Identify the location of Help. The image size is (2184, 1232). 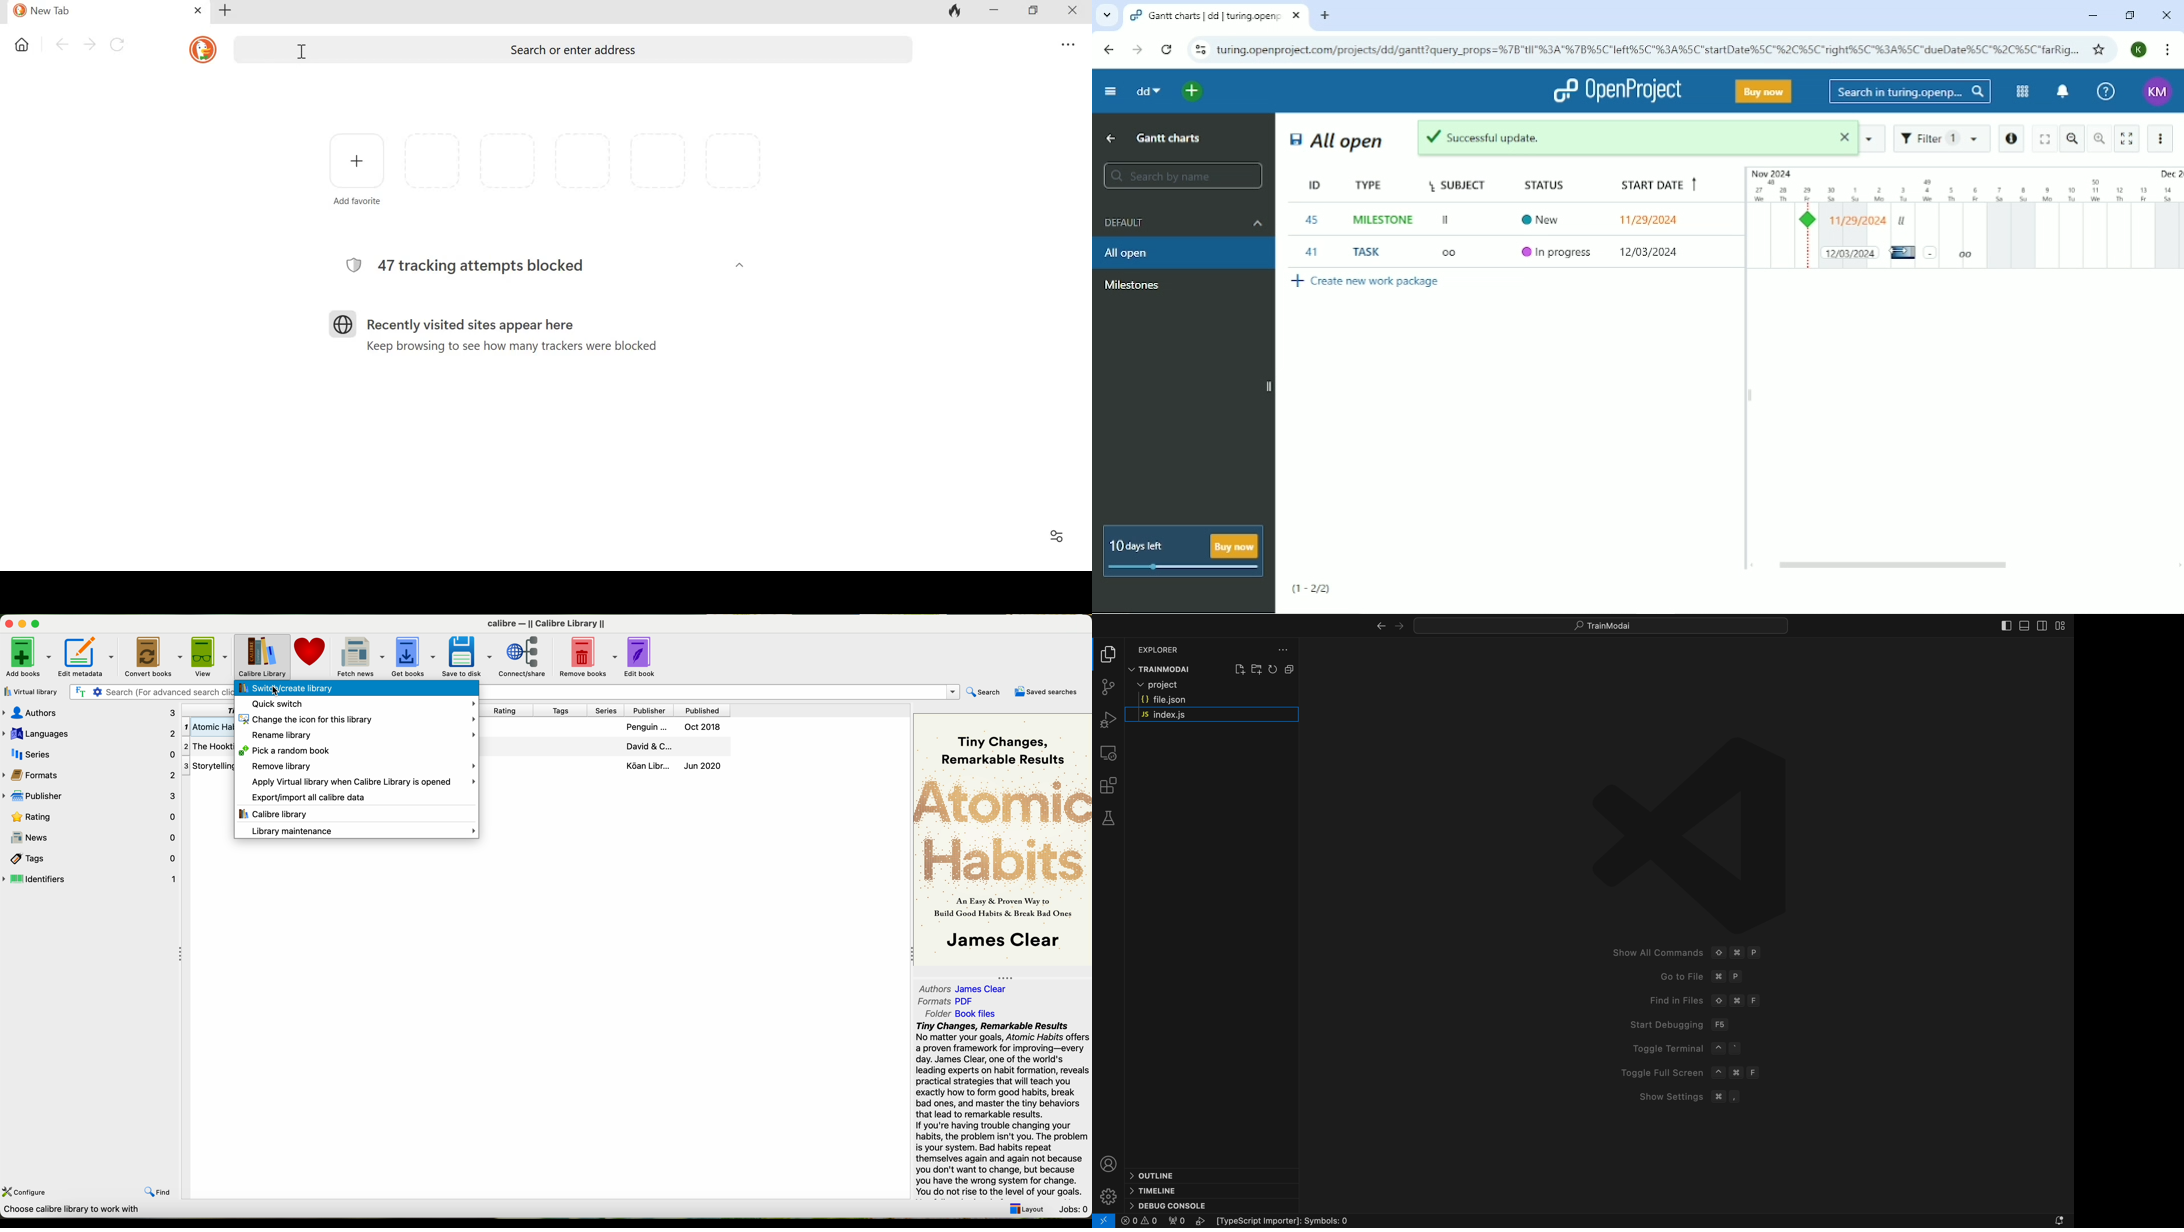
(2104, 90).